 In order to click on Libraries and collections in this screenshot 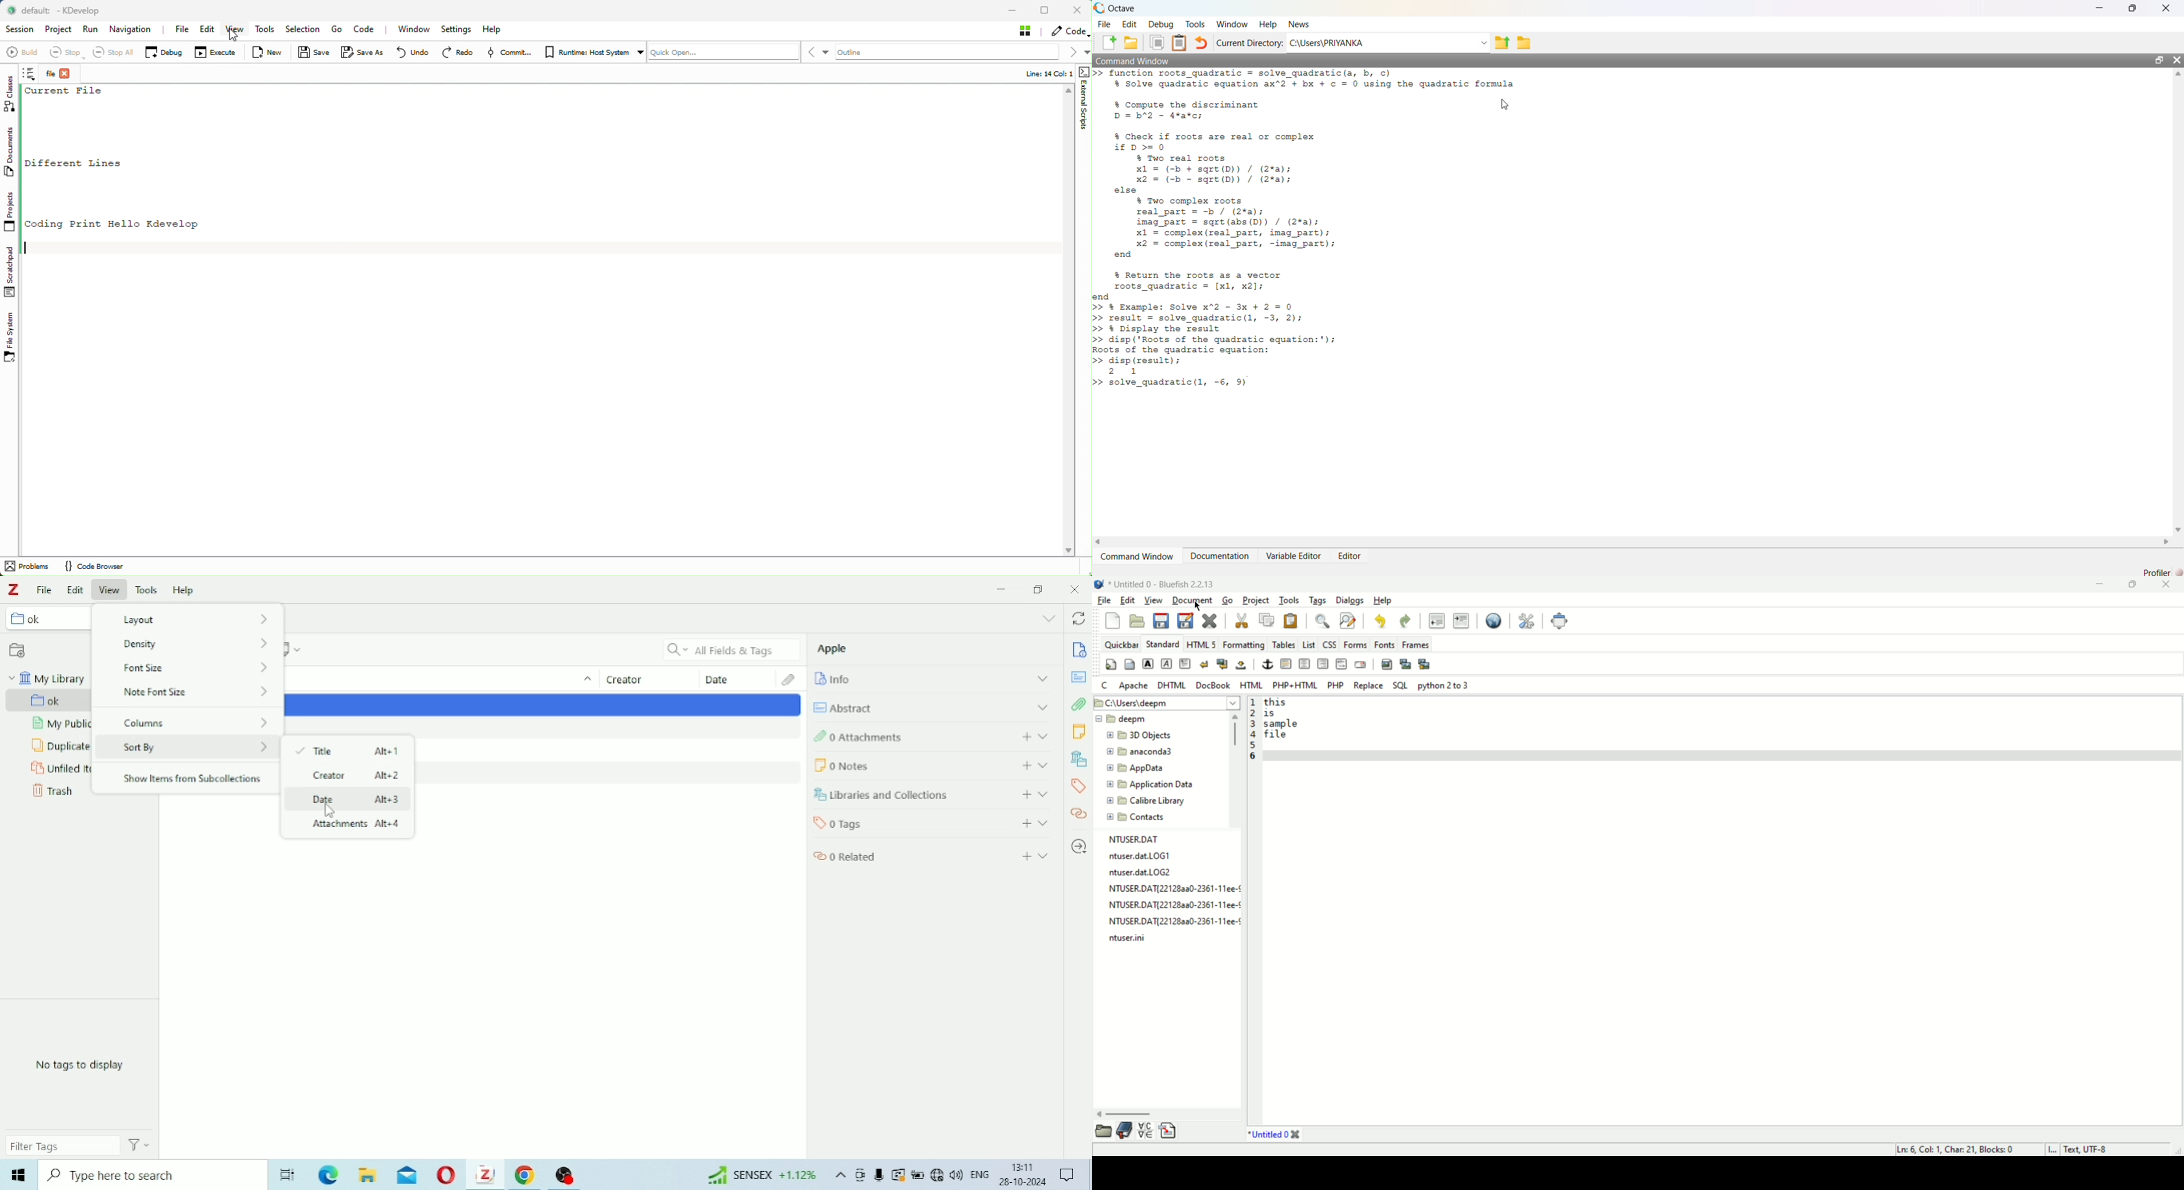, I will do `click(1079, 759)`.